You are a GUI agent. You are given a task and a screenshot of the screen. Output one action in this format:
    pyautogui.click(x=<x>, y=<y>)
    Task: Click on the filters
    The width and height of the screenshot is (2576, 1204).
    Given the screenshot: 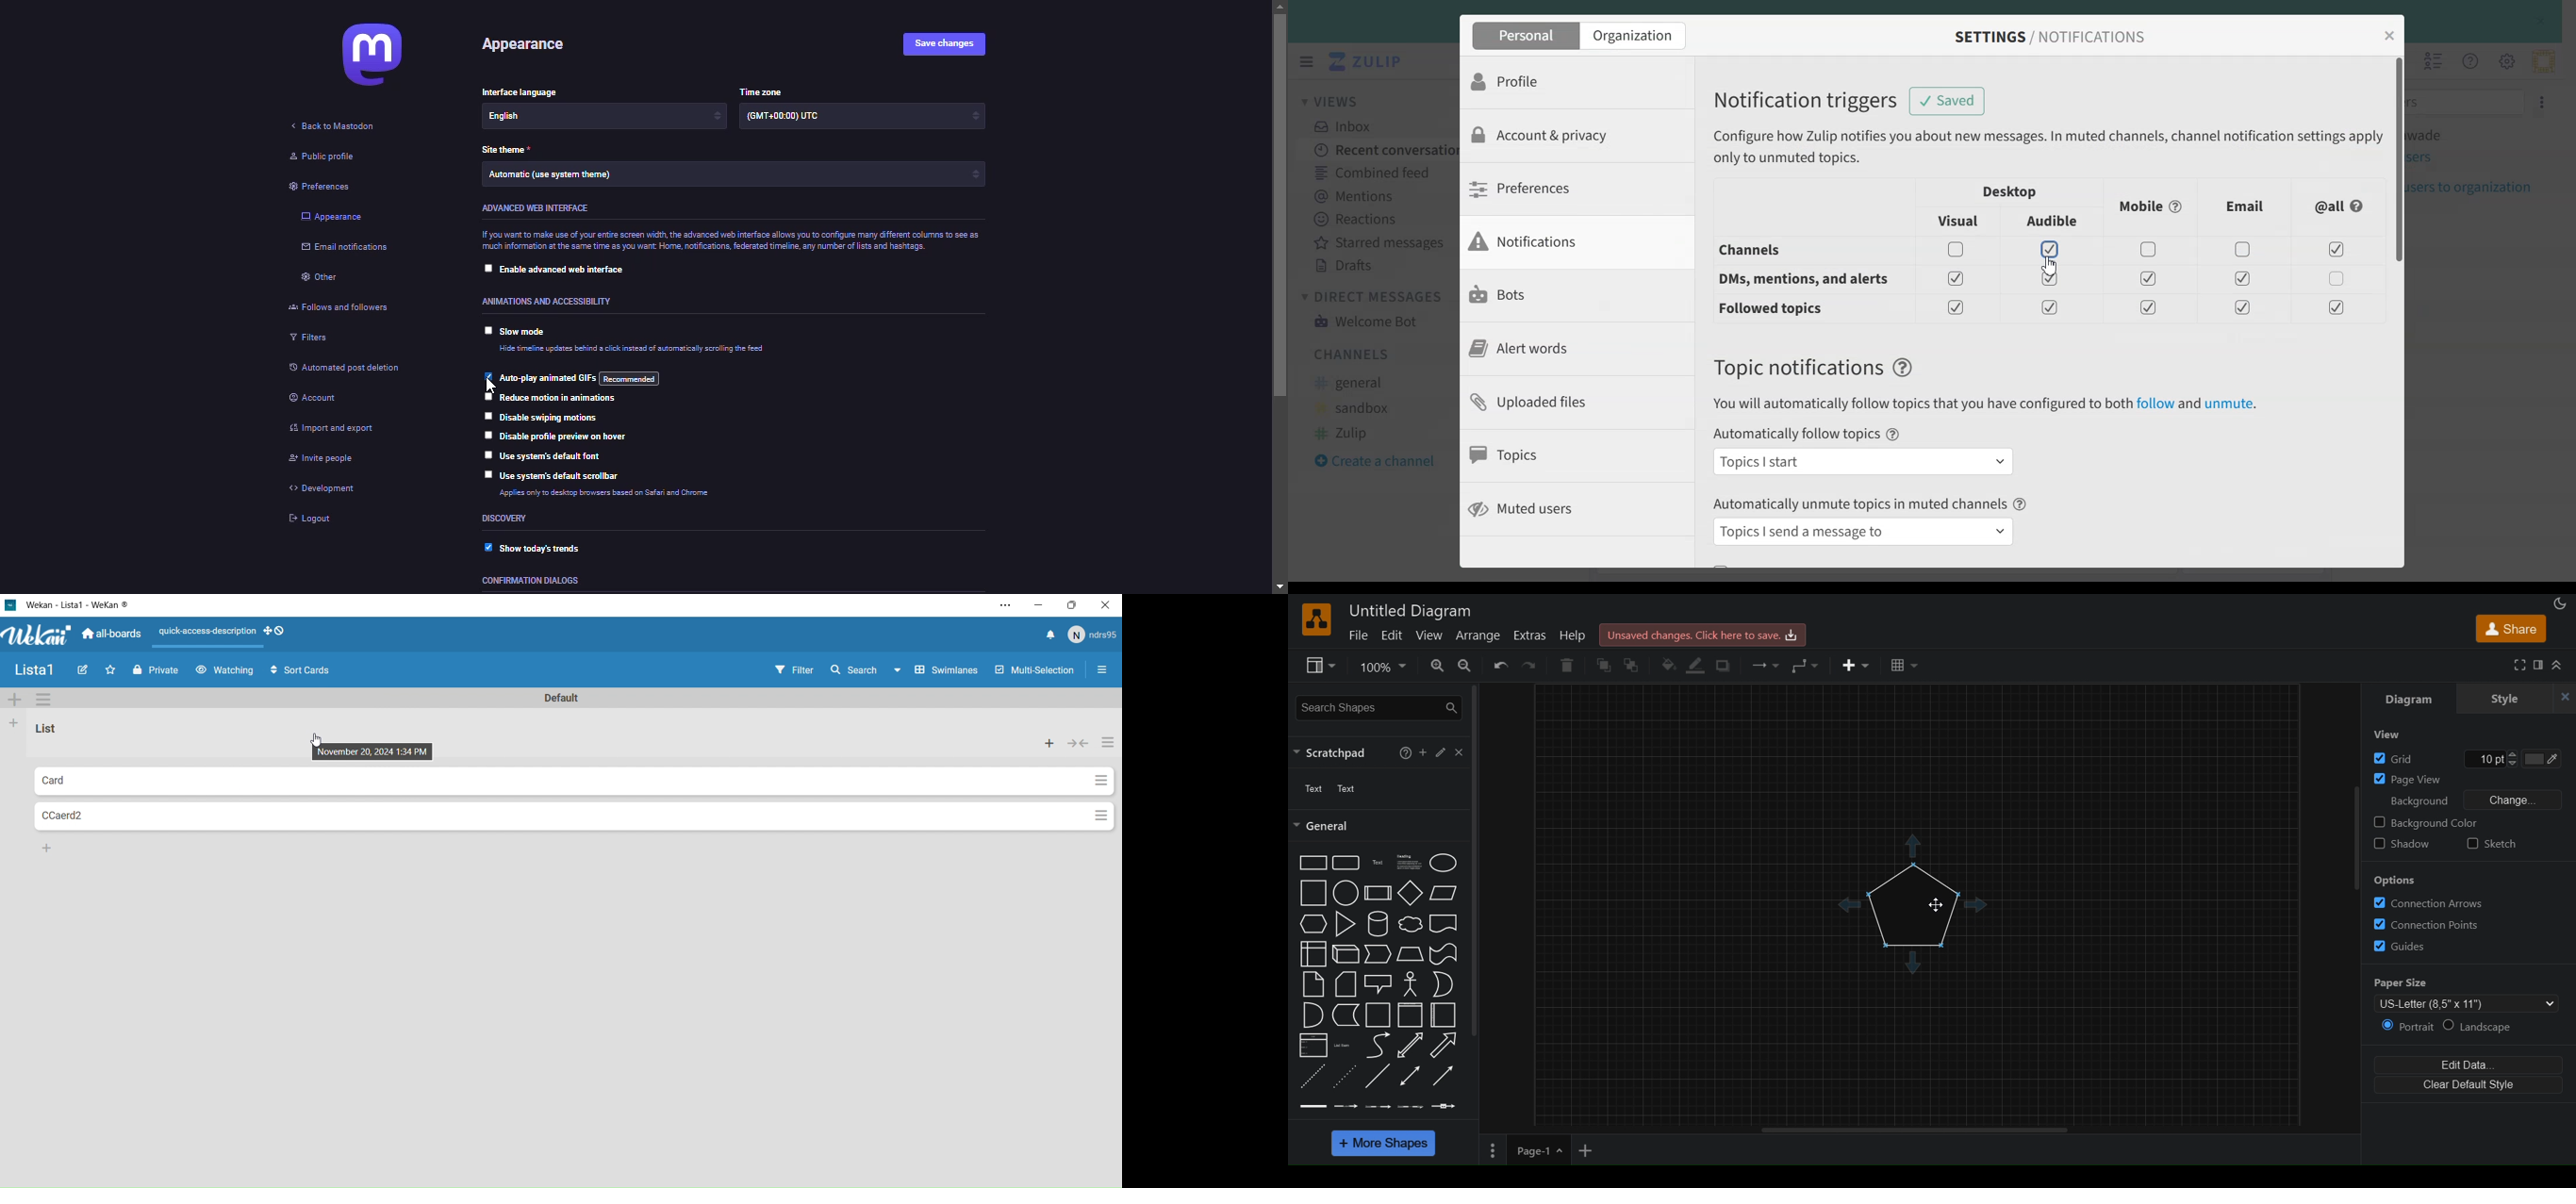 What is the action you would take?
    pyautogui.click(x=309, y=342)
    